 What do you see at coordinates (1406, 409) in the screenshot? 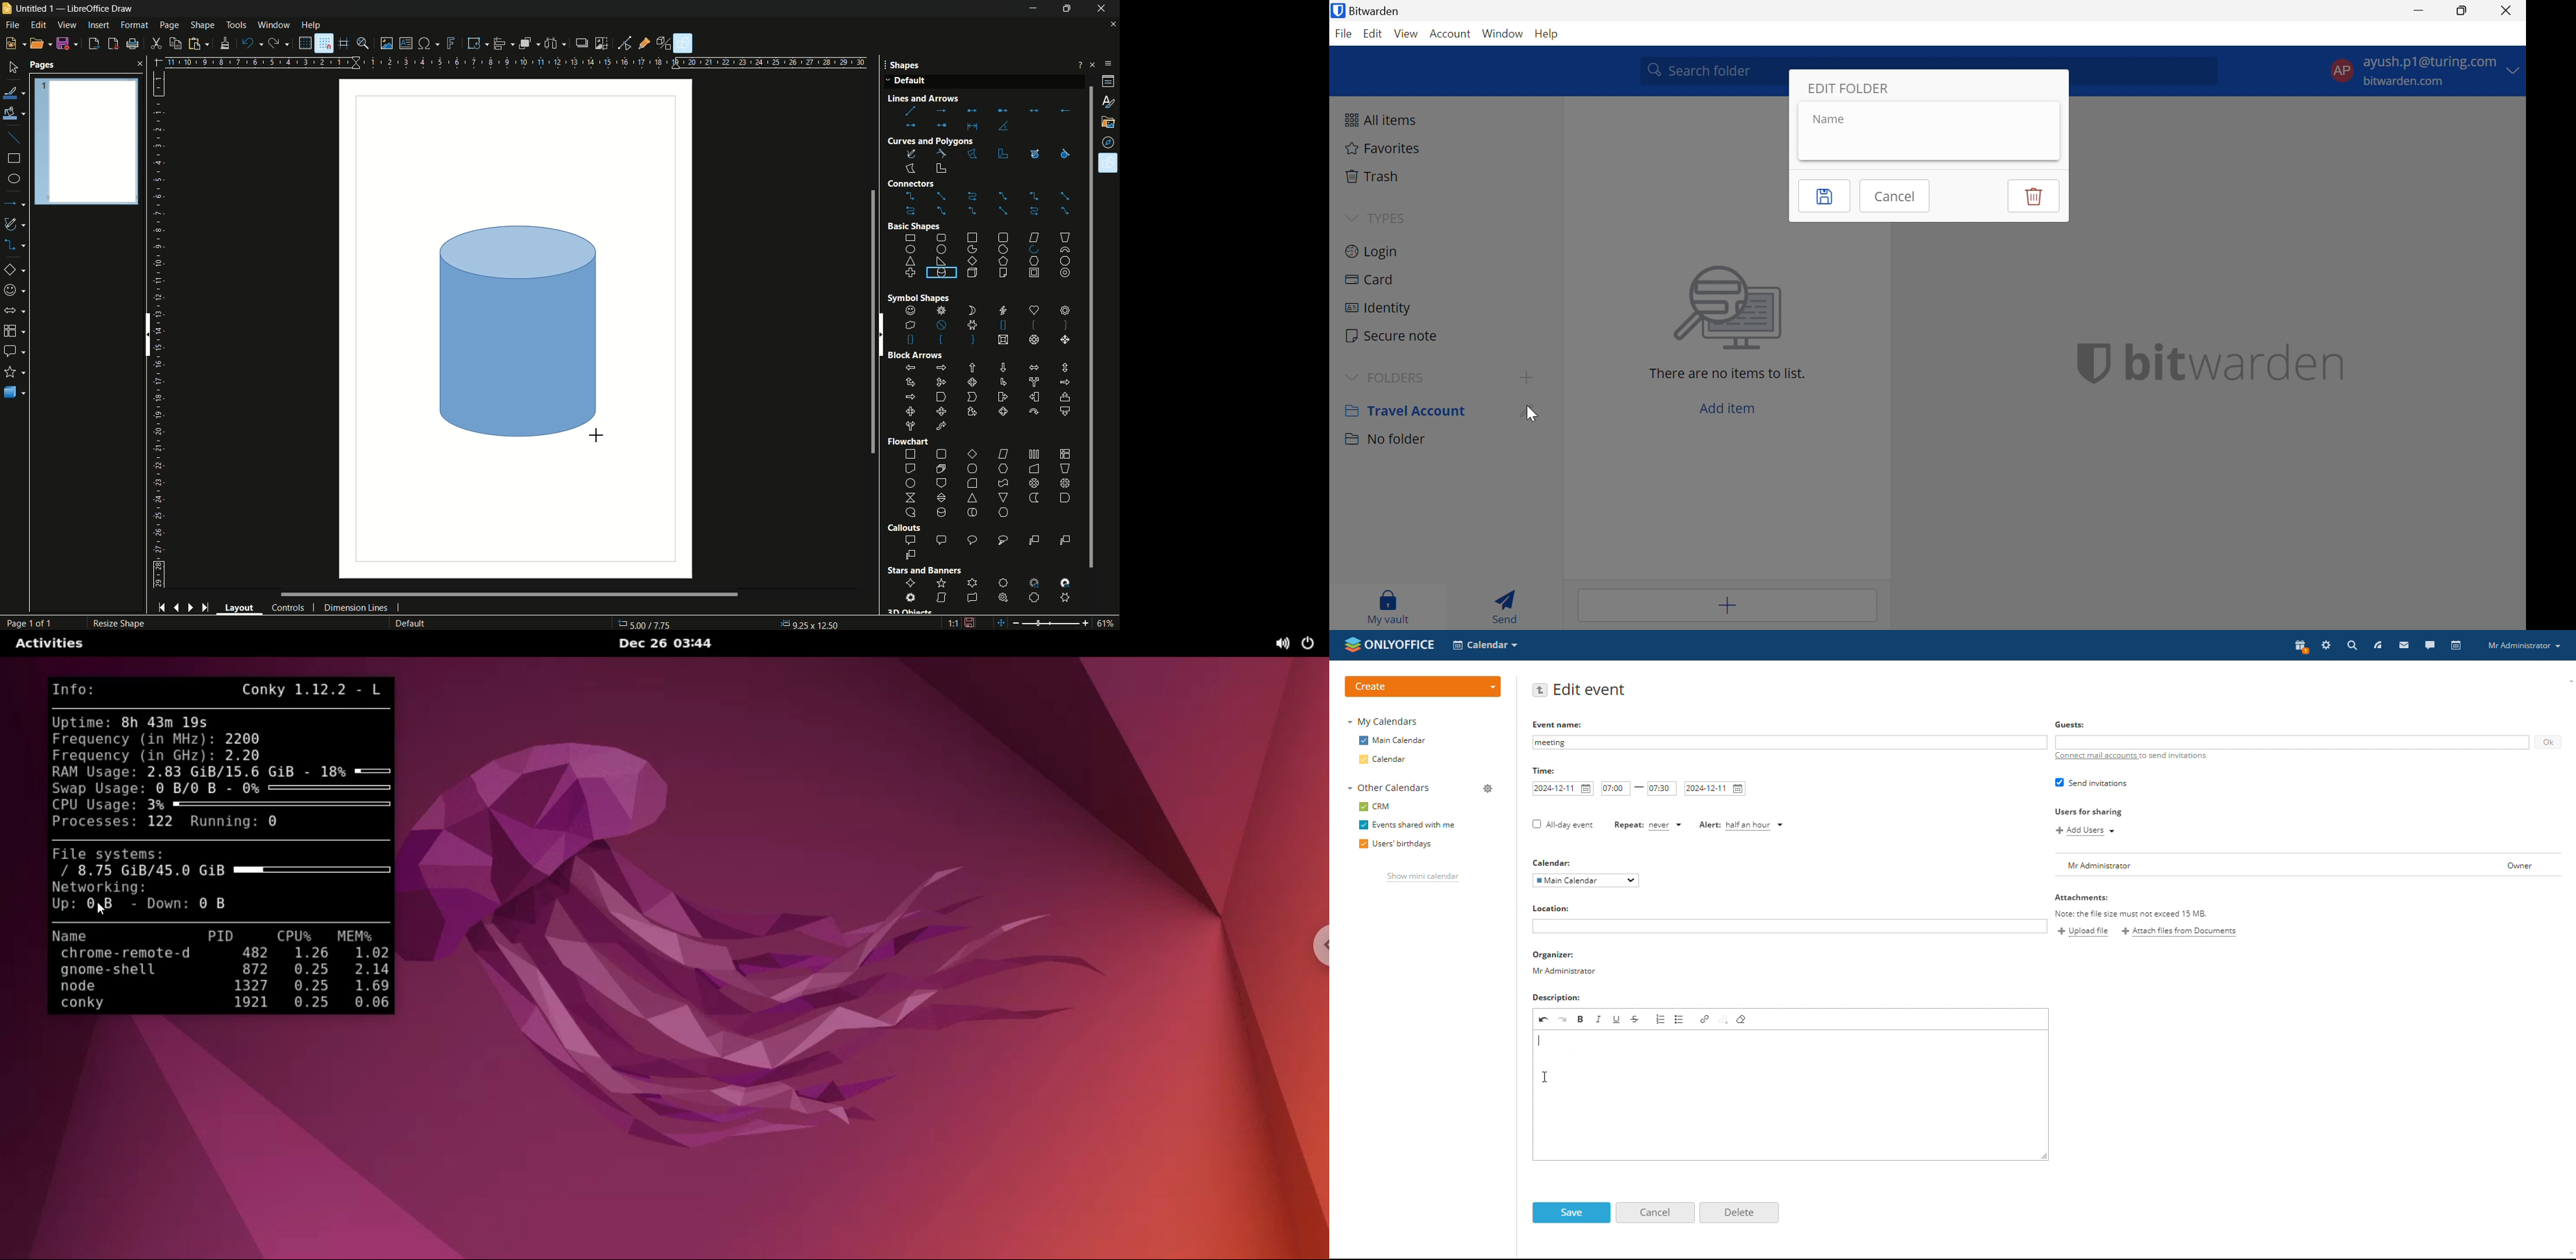
I see `Travel Account` at bounding box center [1406, 409].